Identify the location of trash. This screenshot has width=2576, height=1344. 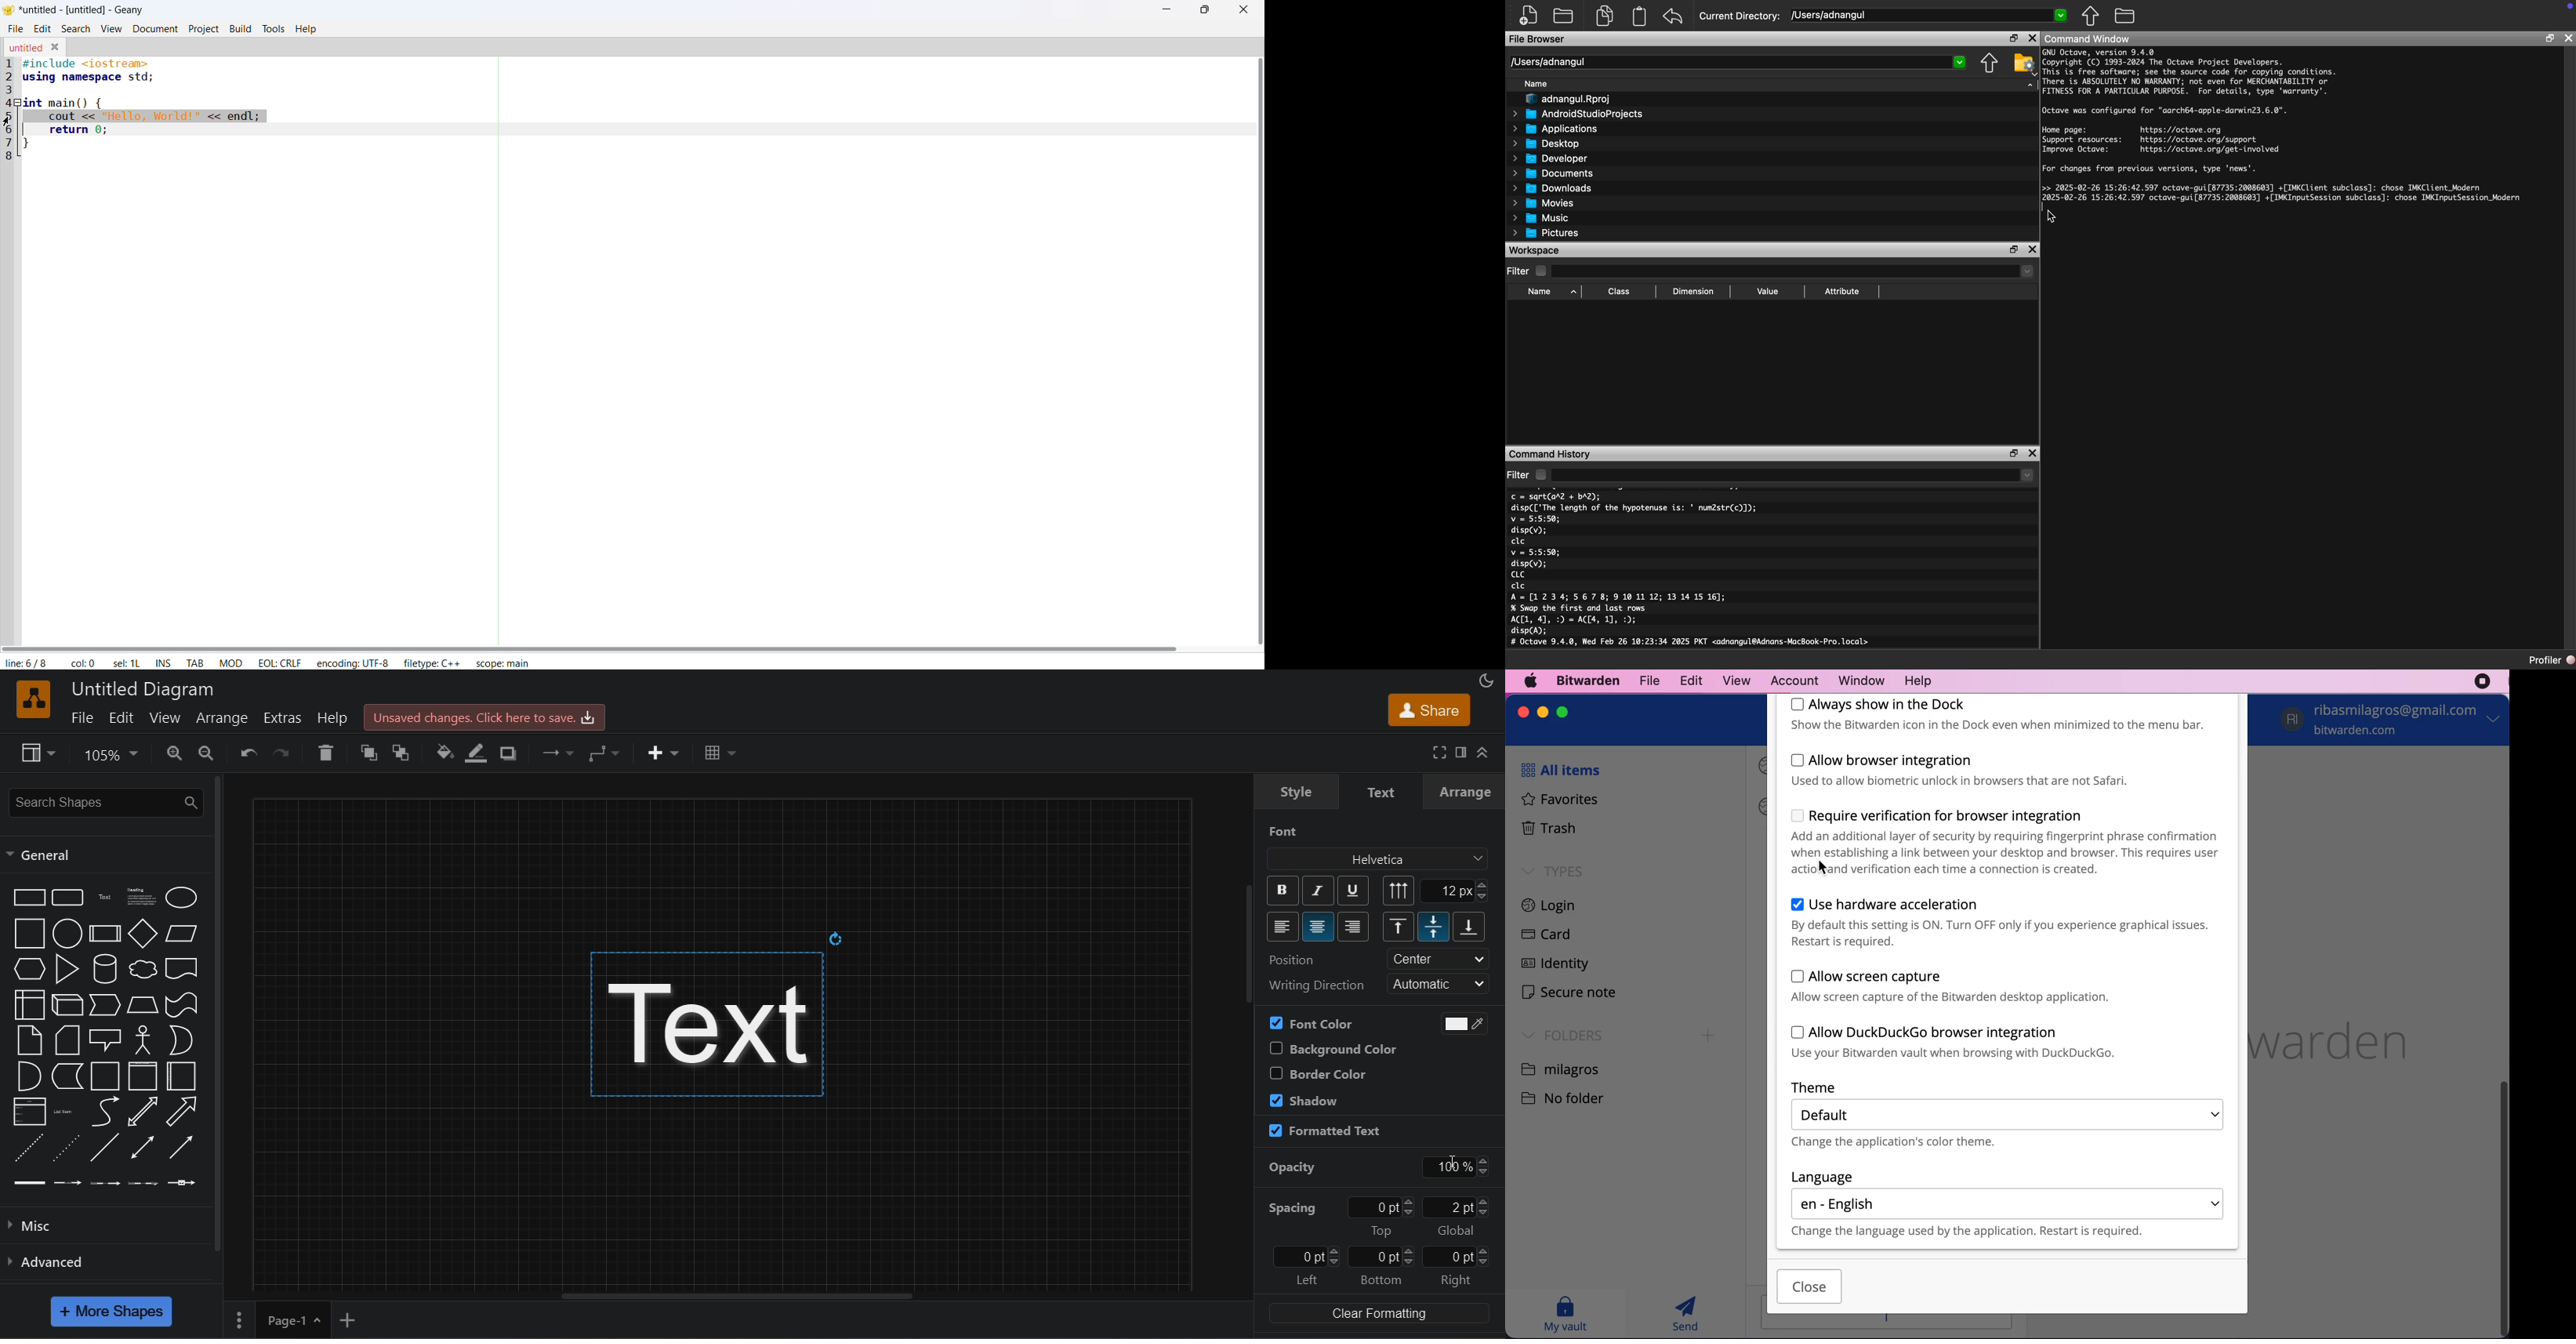
(1548, 830).